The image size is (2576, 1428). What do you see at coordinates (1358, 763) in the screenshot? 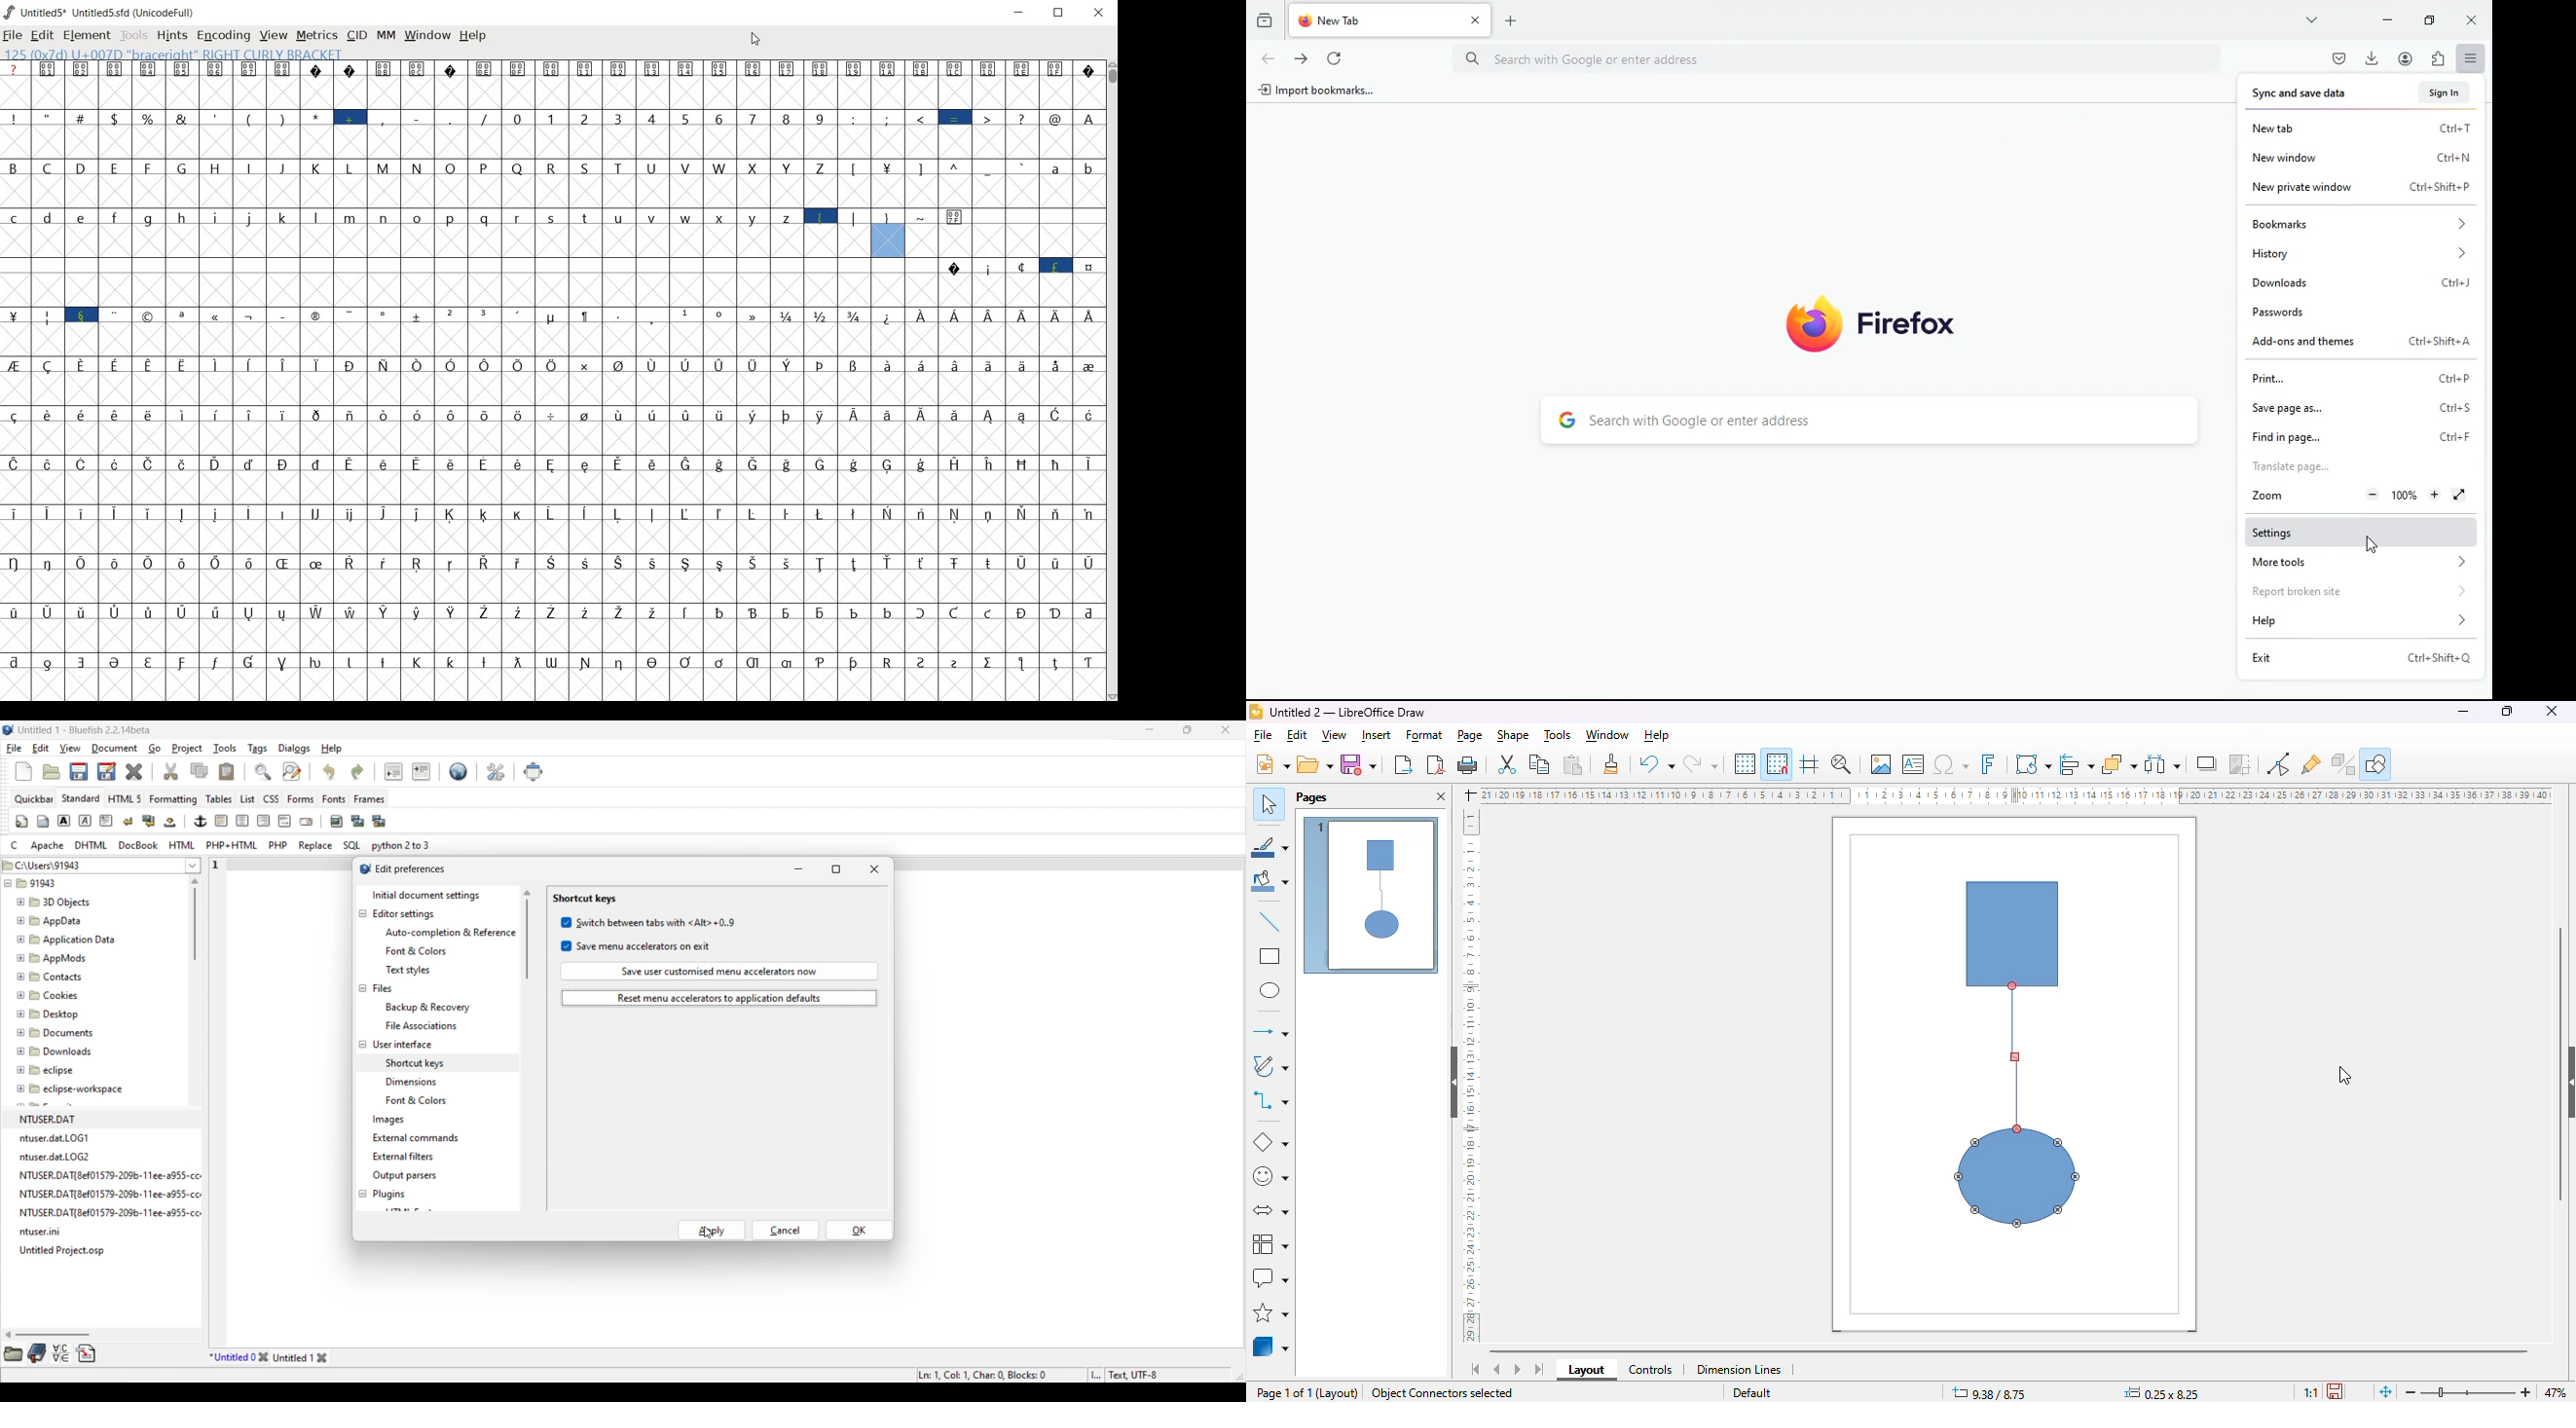
I see `save` at bounding box center [1358, 763].